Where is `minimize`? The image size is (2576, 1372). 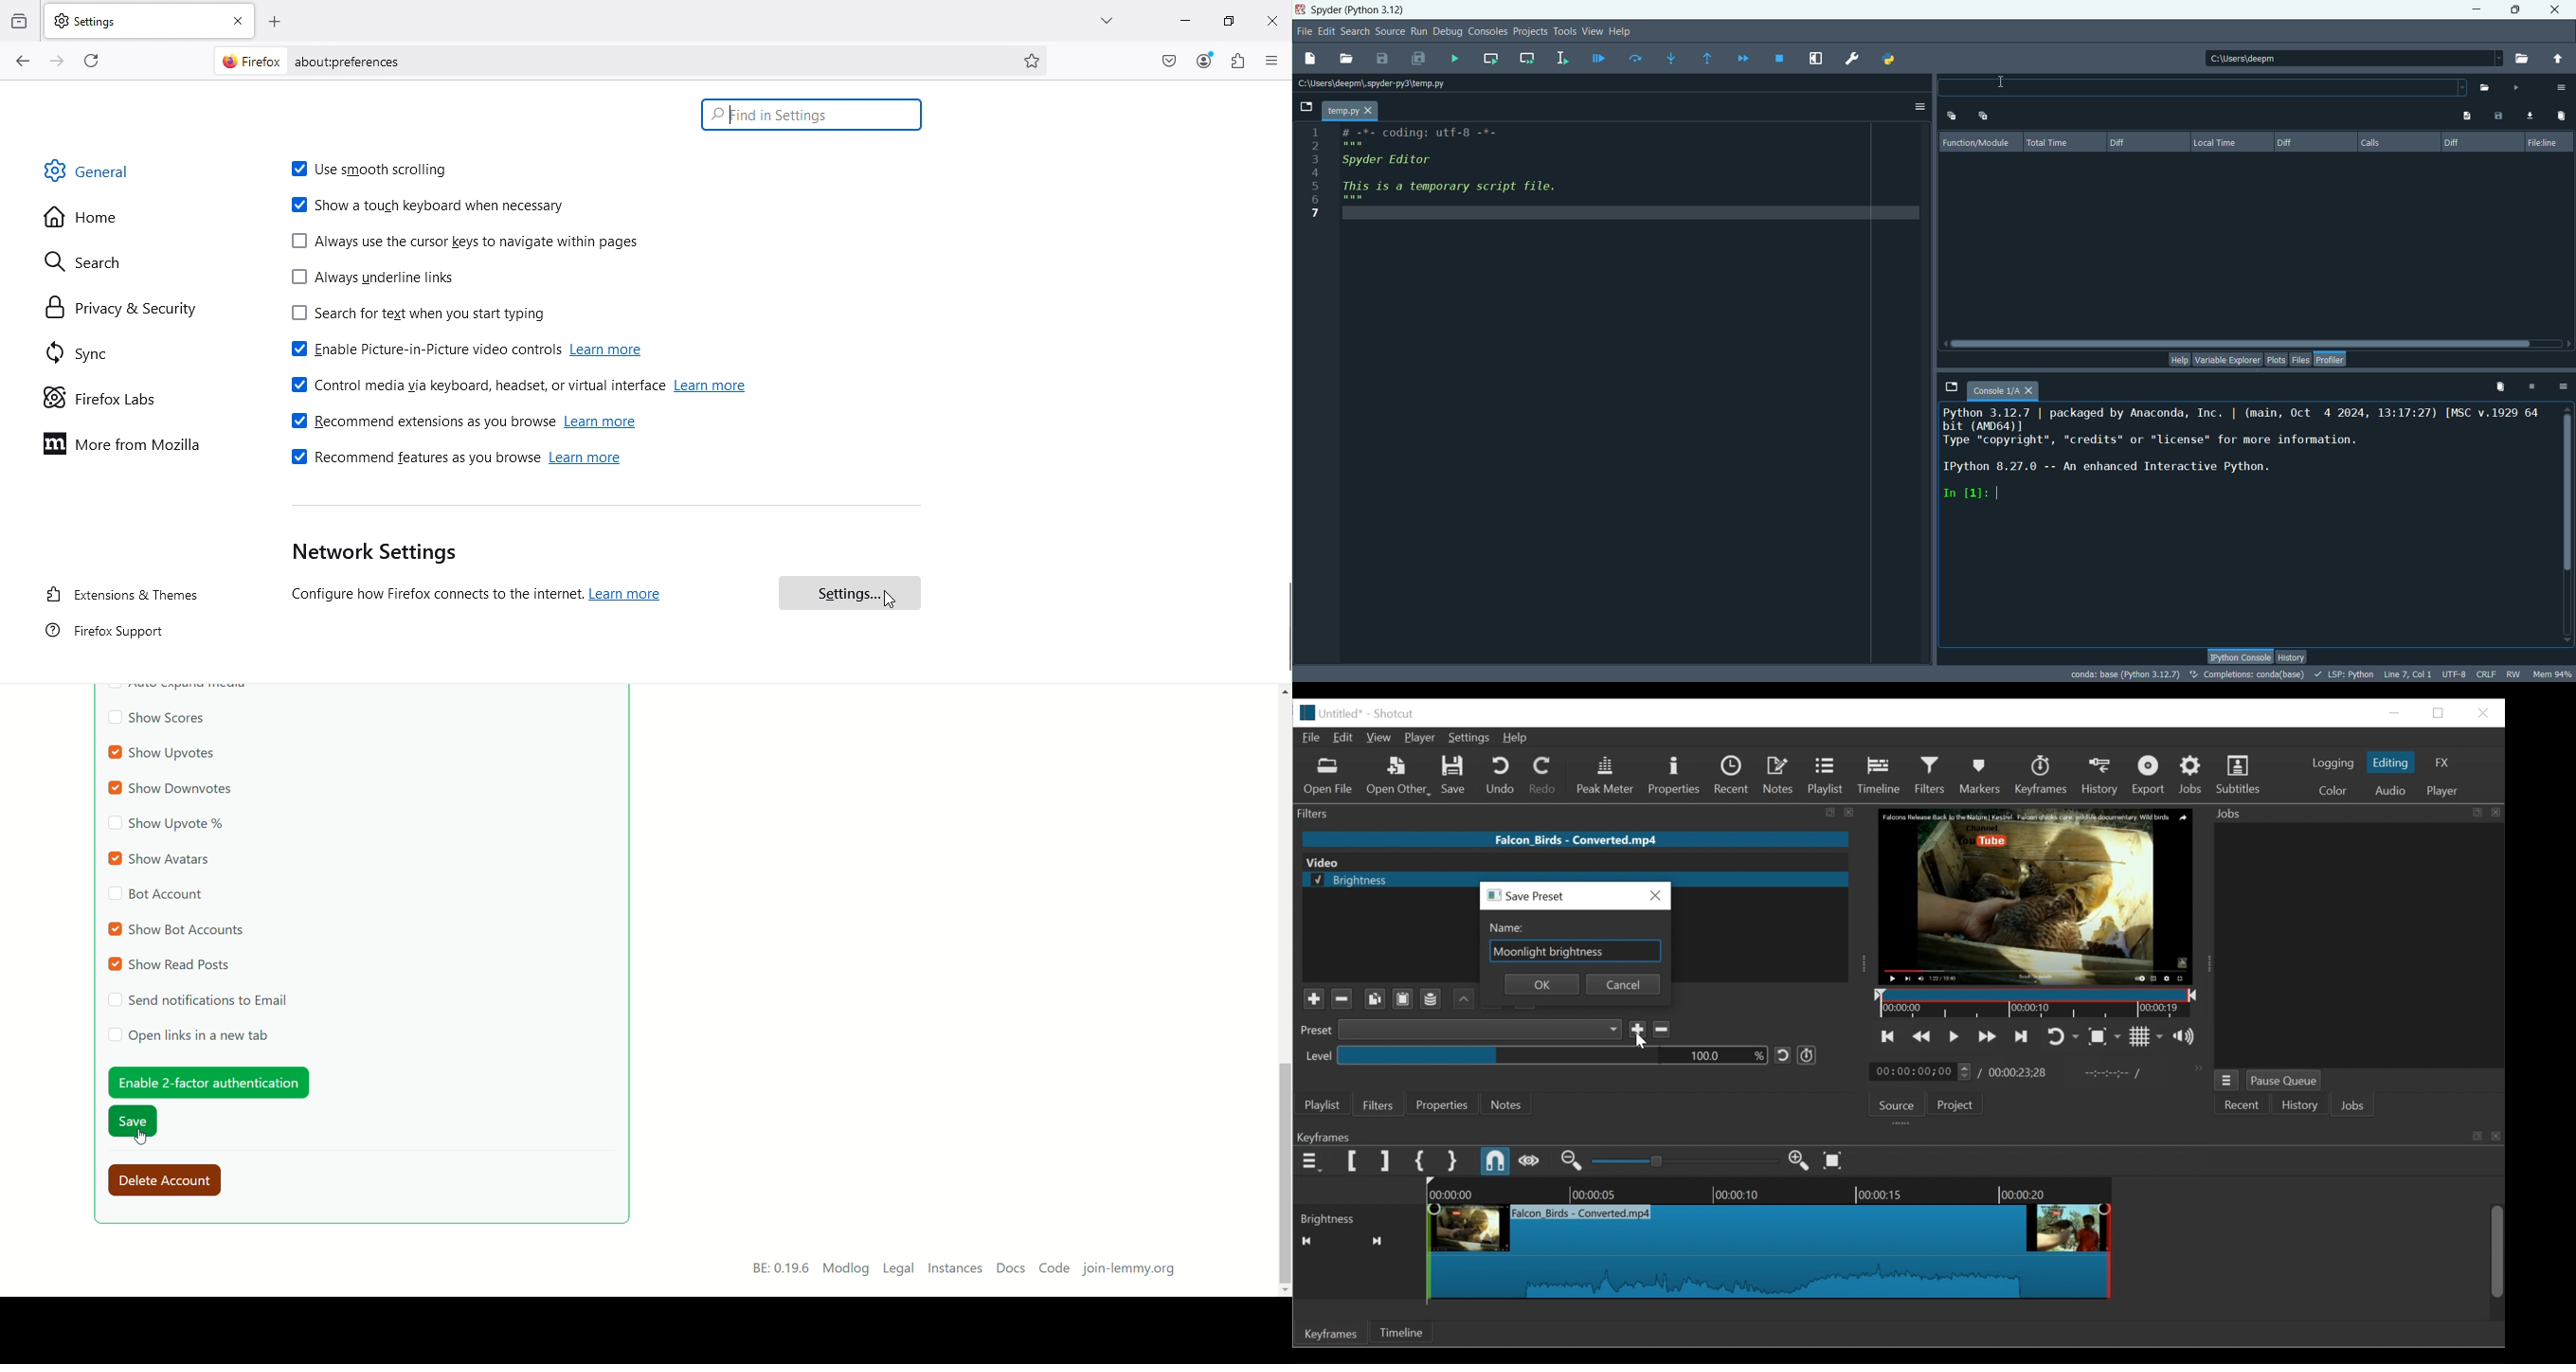 minimize is located at coordinates (2481, 8).